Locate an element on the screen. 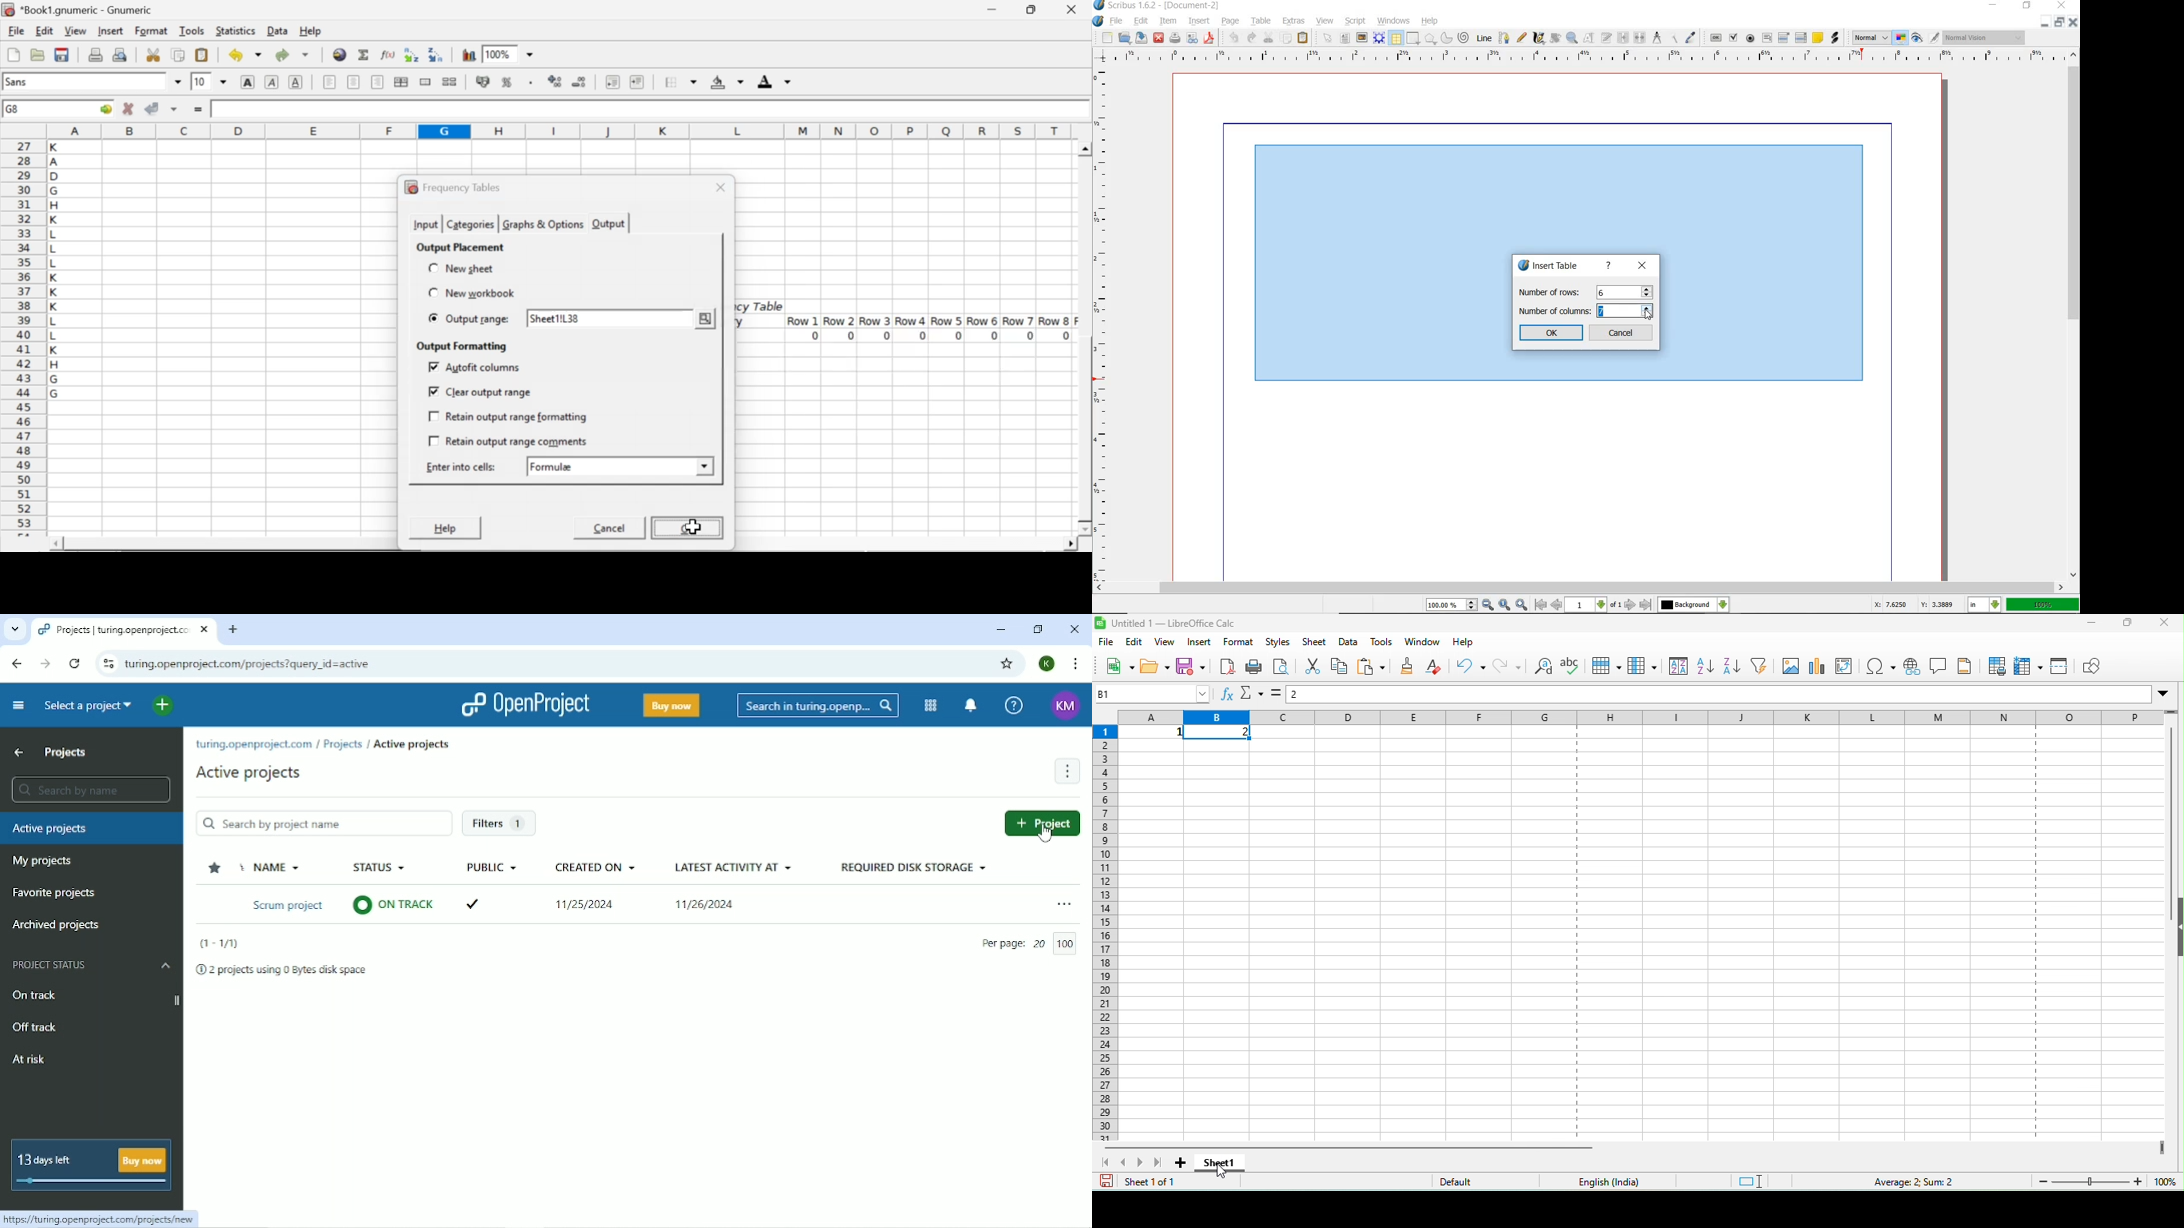  Search by project name is located at coordinates (324, 822).